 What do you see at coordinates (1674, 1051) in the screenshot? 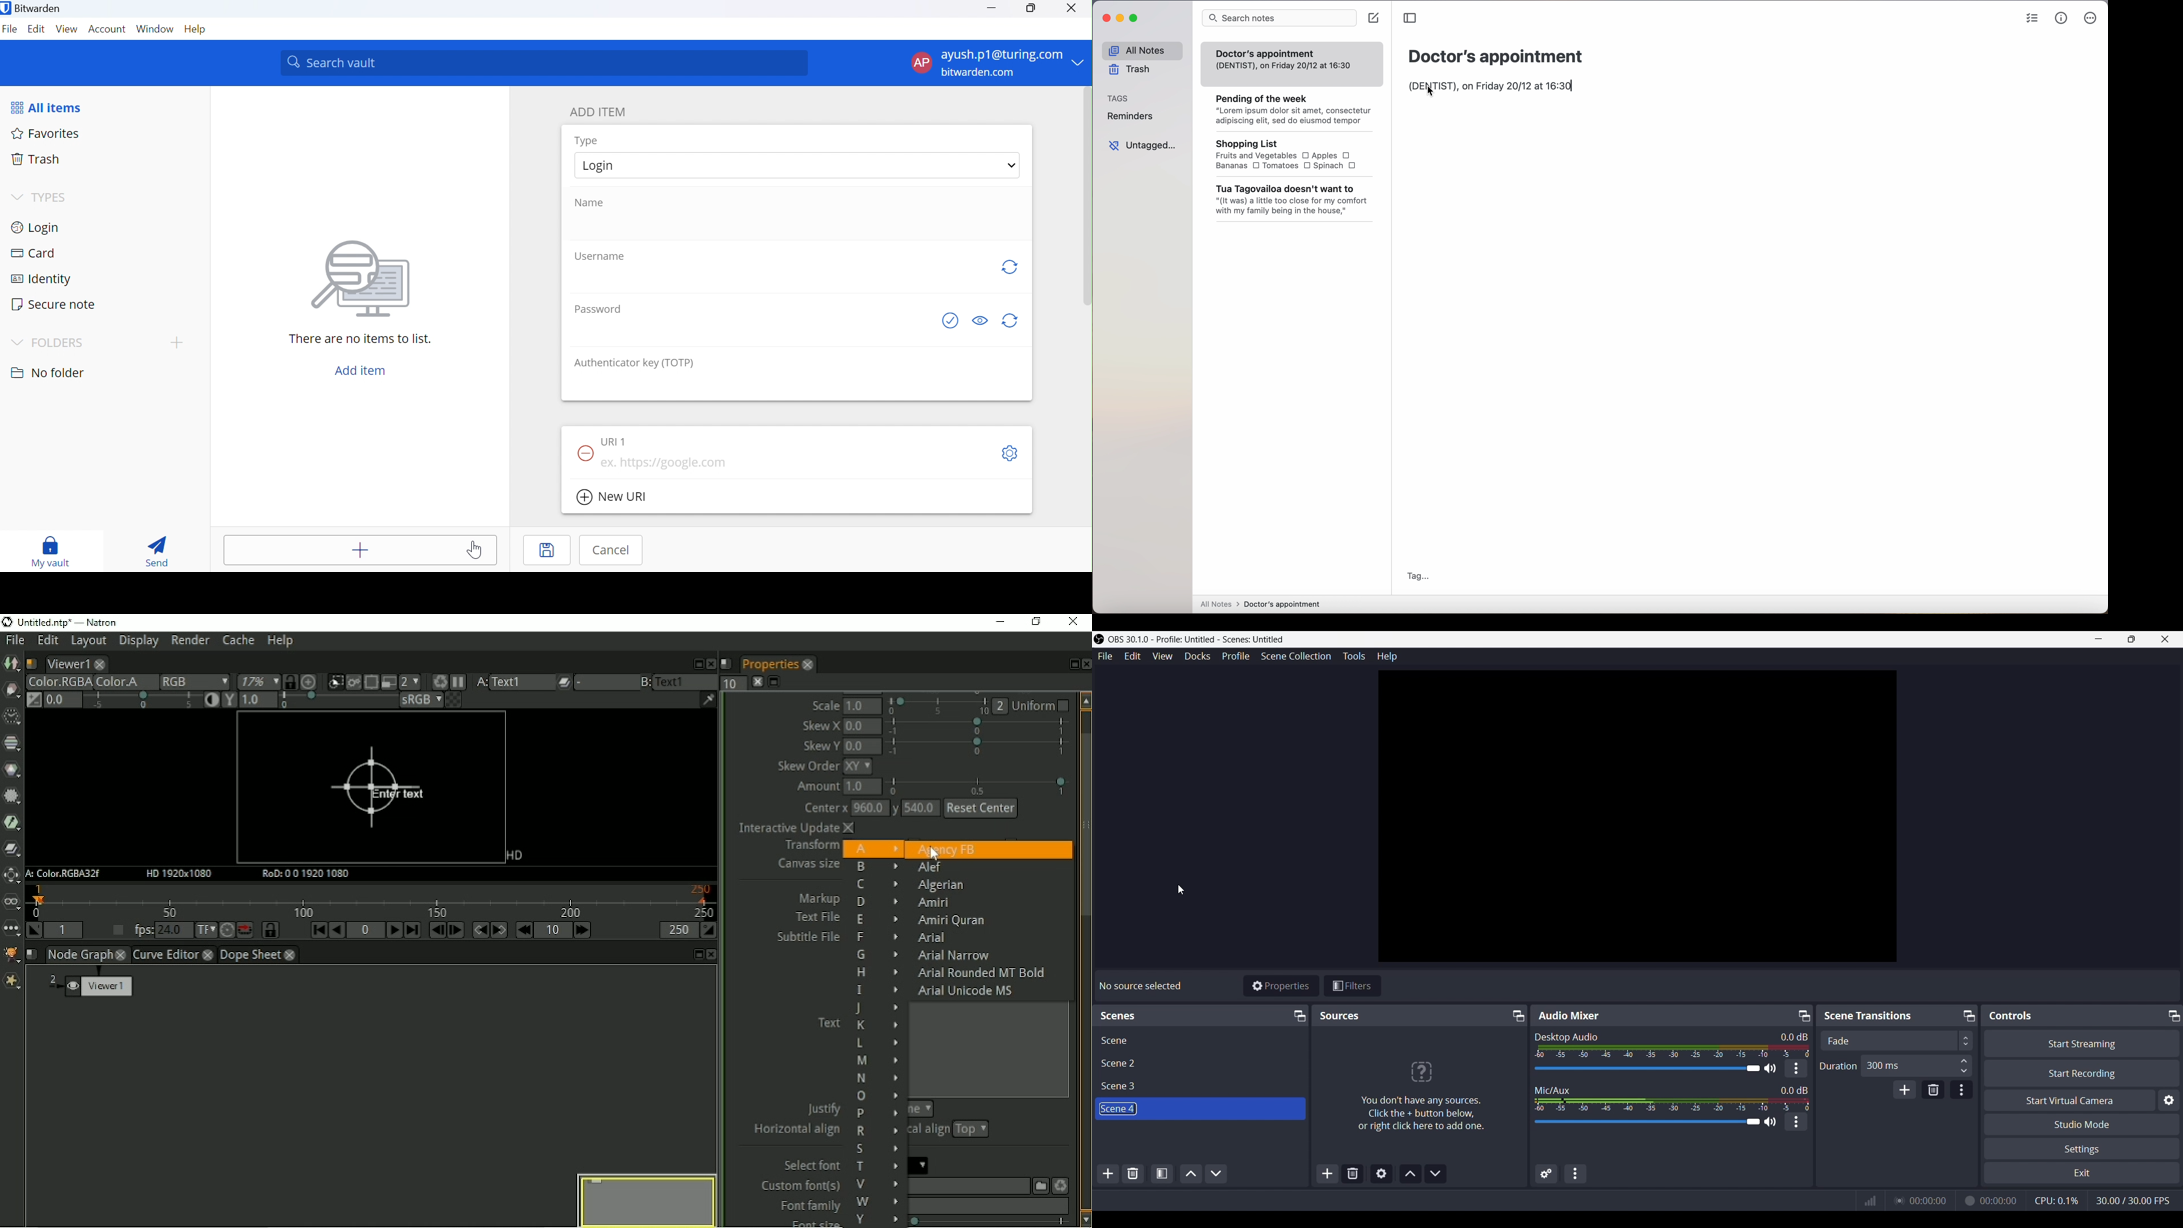
I see `Volume Meter` at bounding box center [1674, 1051].